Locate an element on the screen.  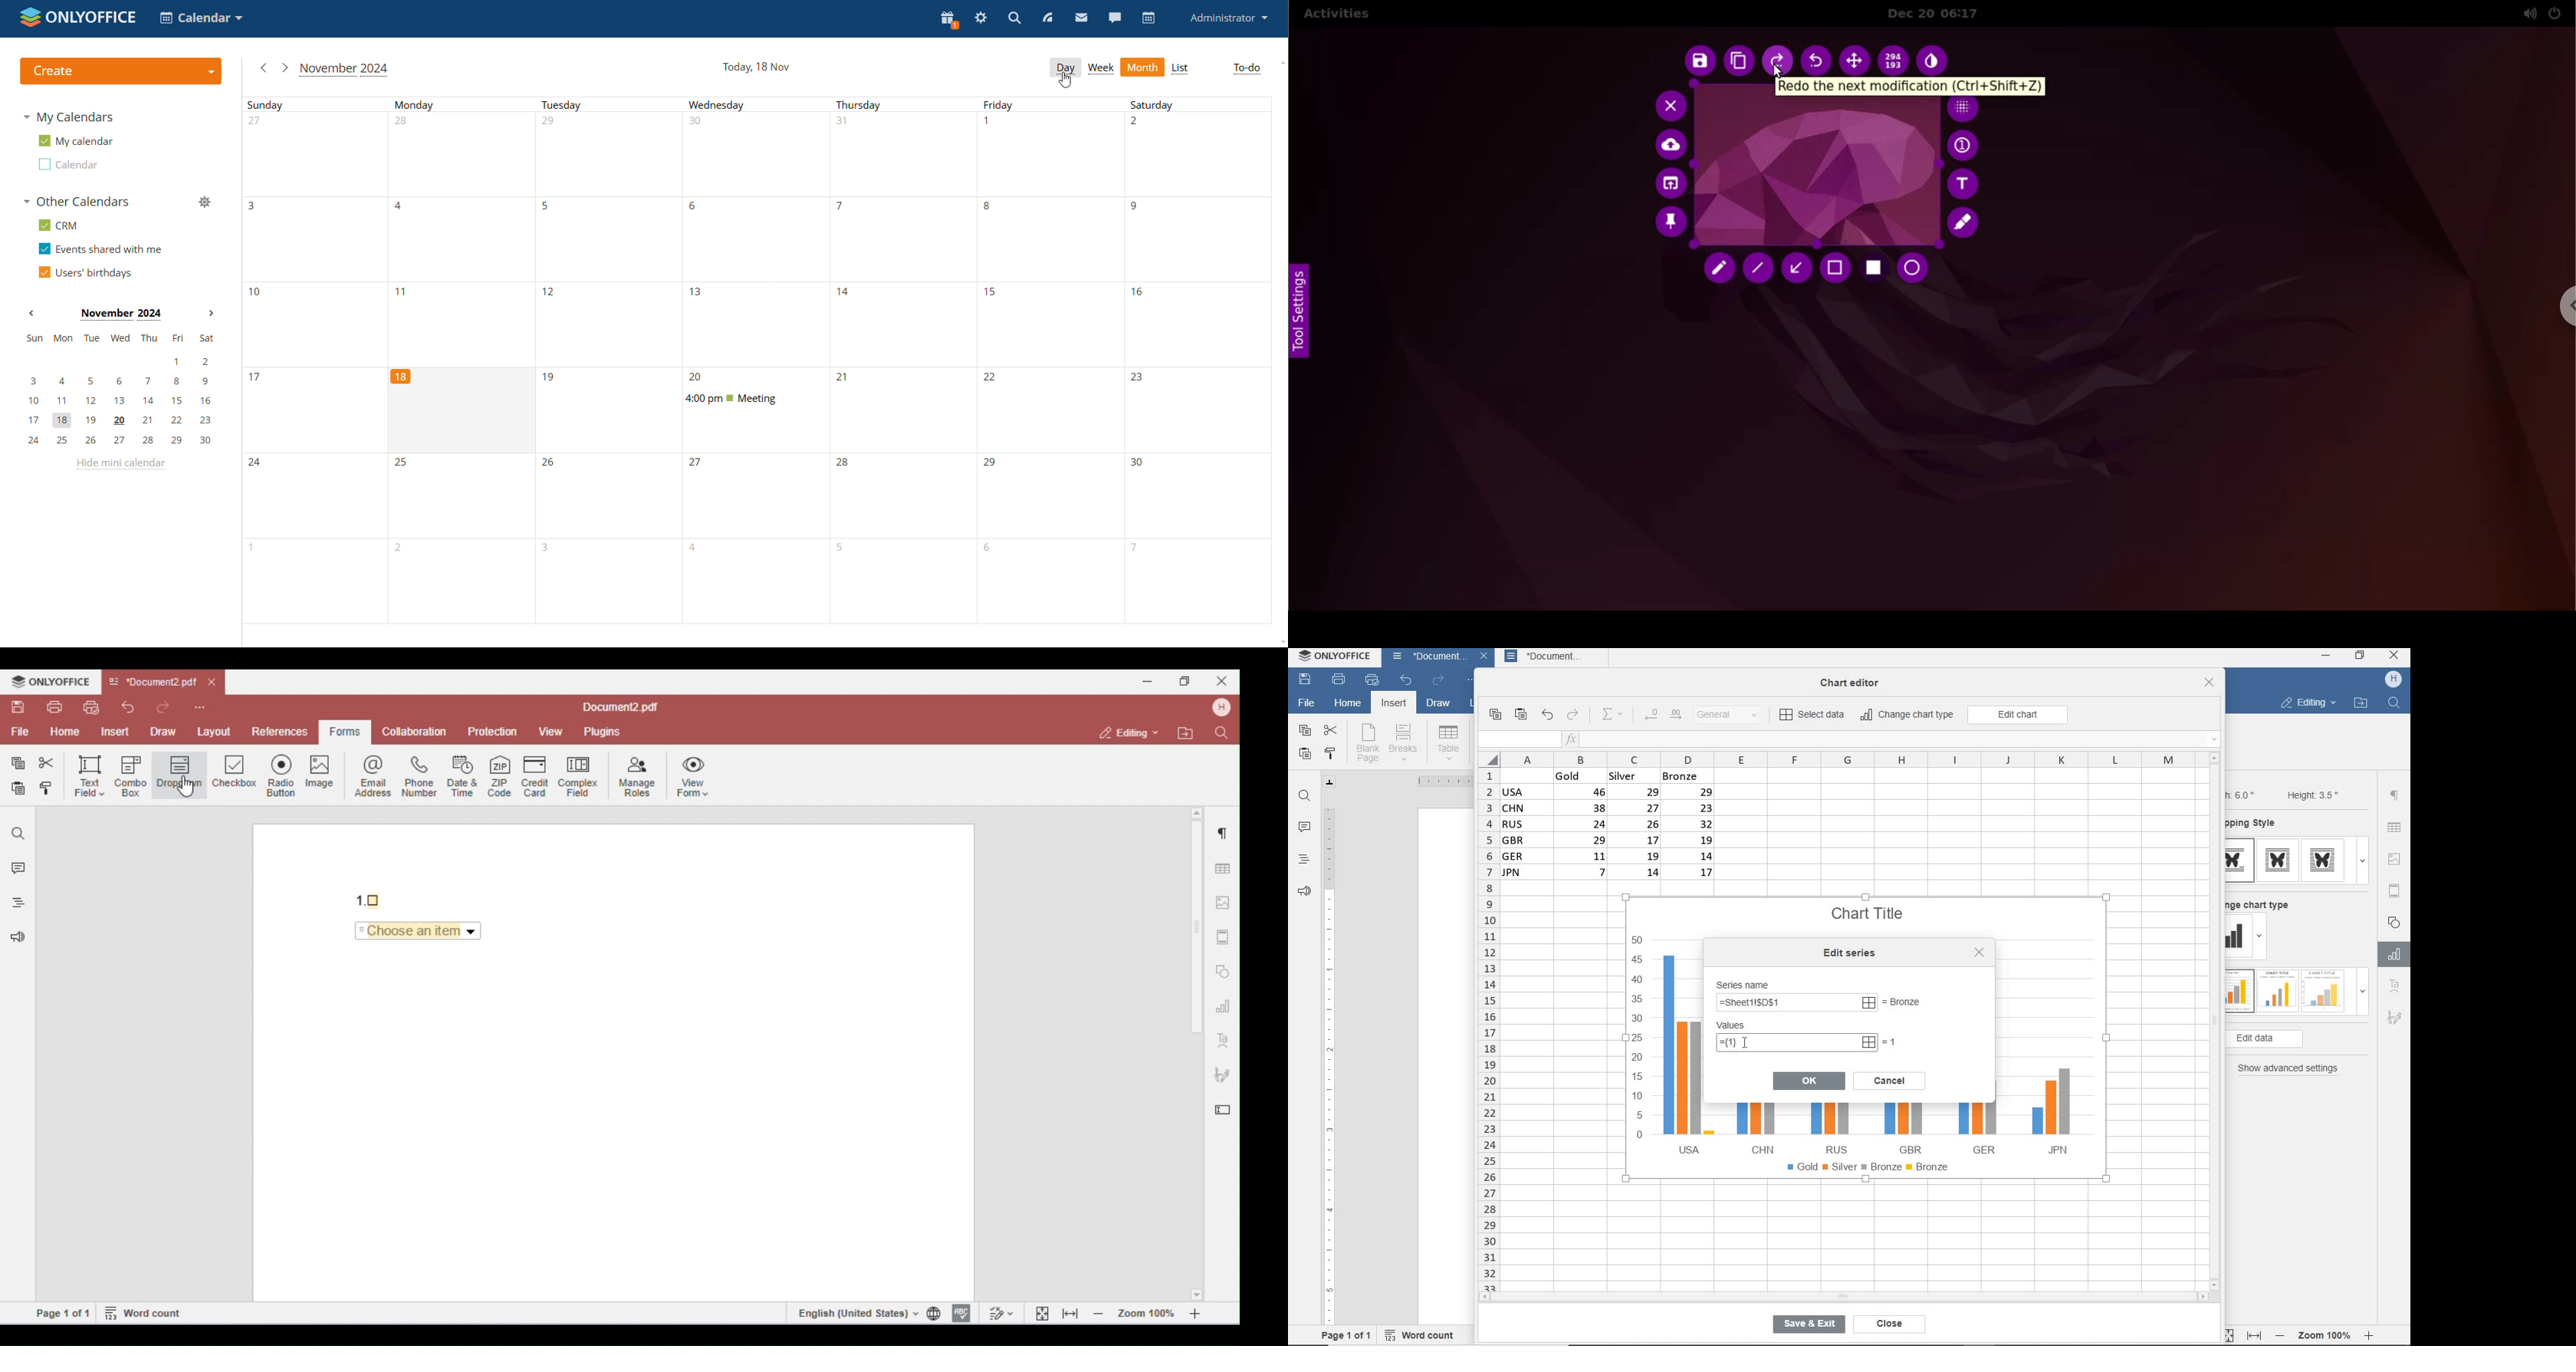
blank page is located at coordinates (1368, 743).